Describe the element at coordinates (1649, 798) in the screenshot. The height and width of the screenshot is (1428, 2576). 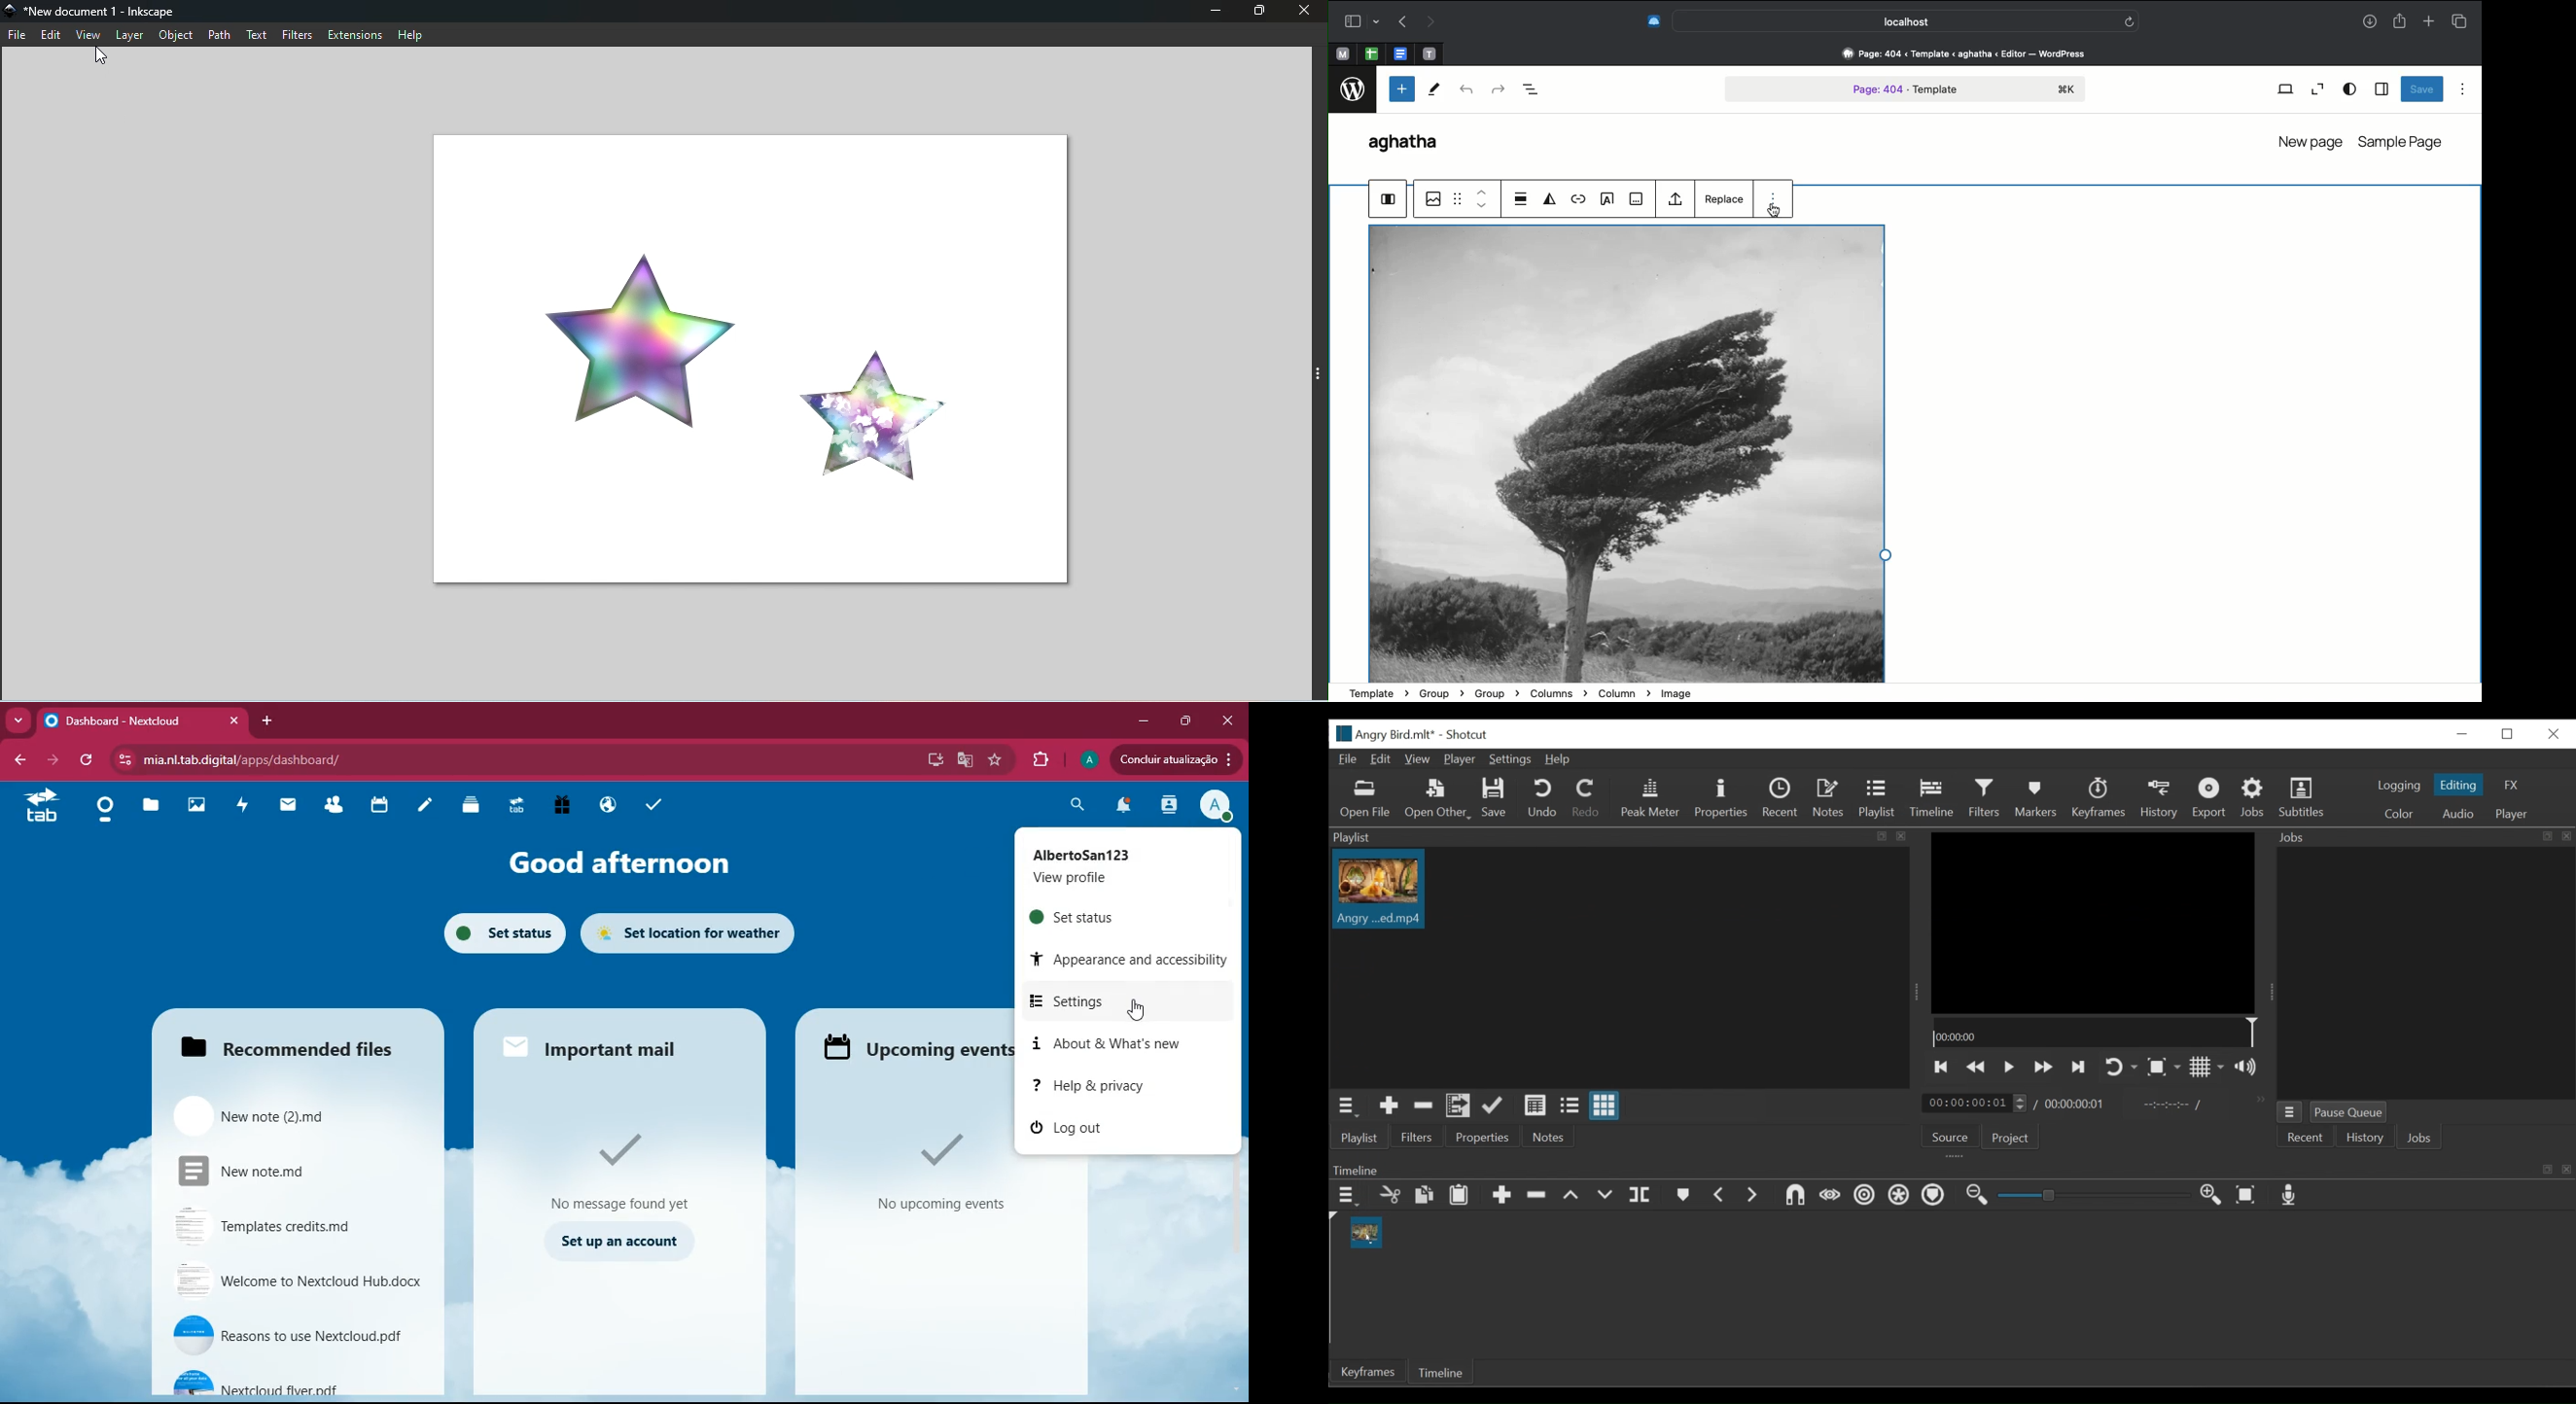
I see `Peak Meter` at that location.